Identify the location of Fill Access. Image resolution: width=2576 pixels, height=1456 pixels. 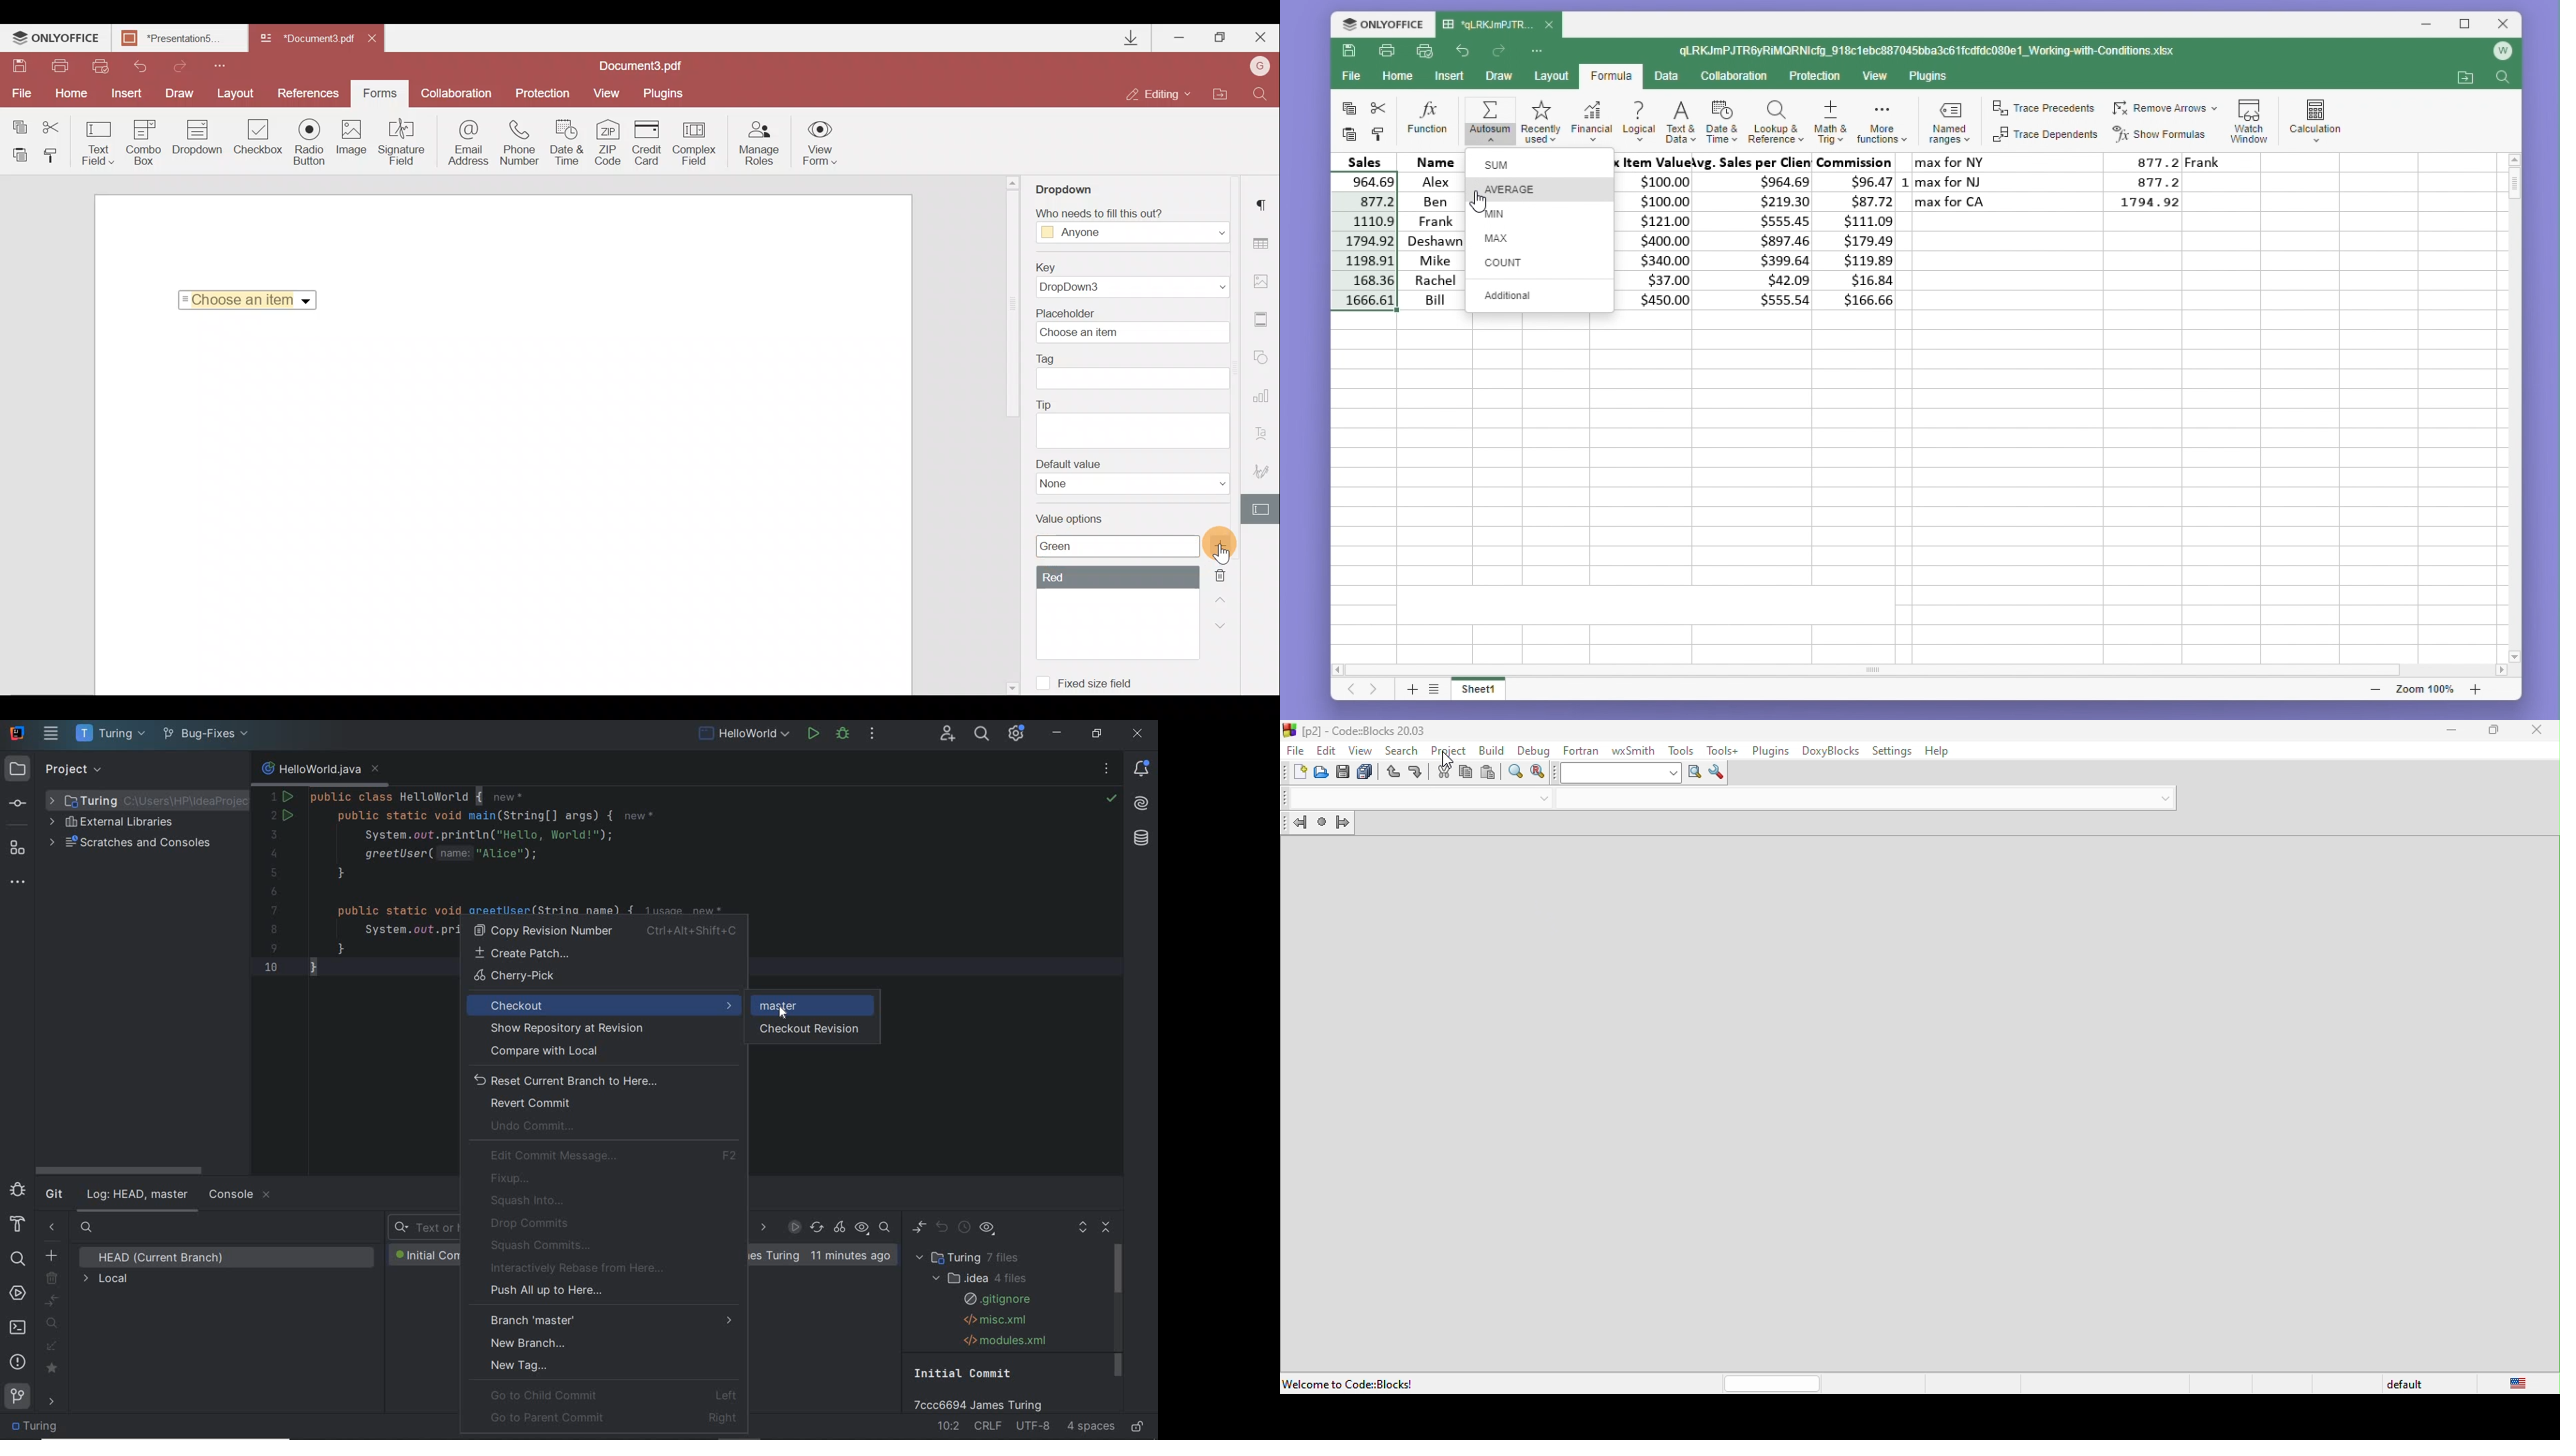
(1129, 226).